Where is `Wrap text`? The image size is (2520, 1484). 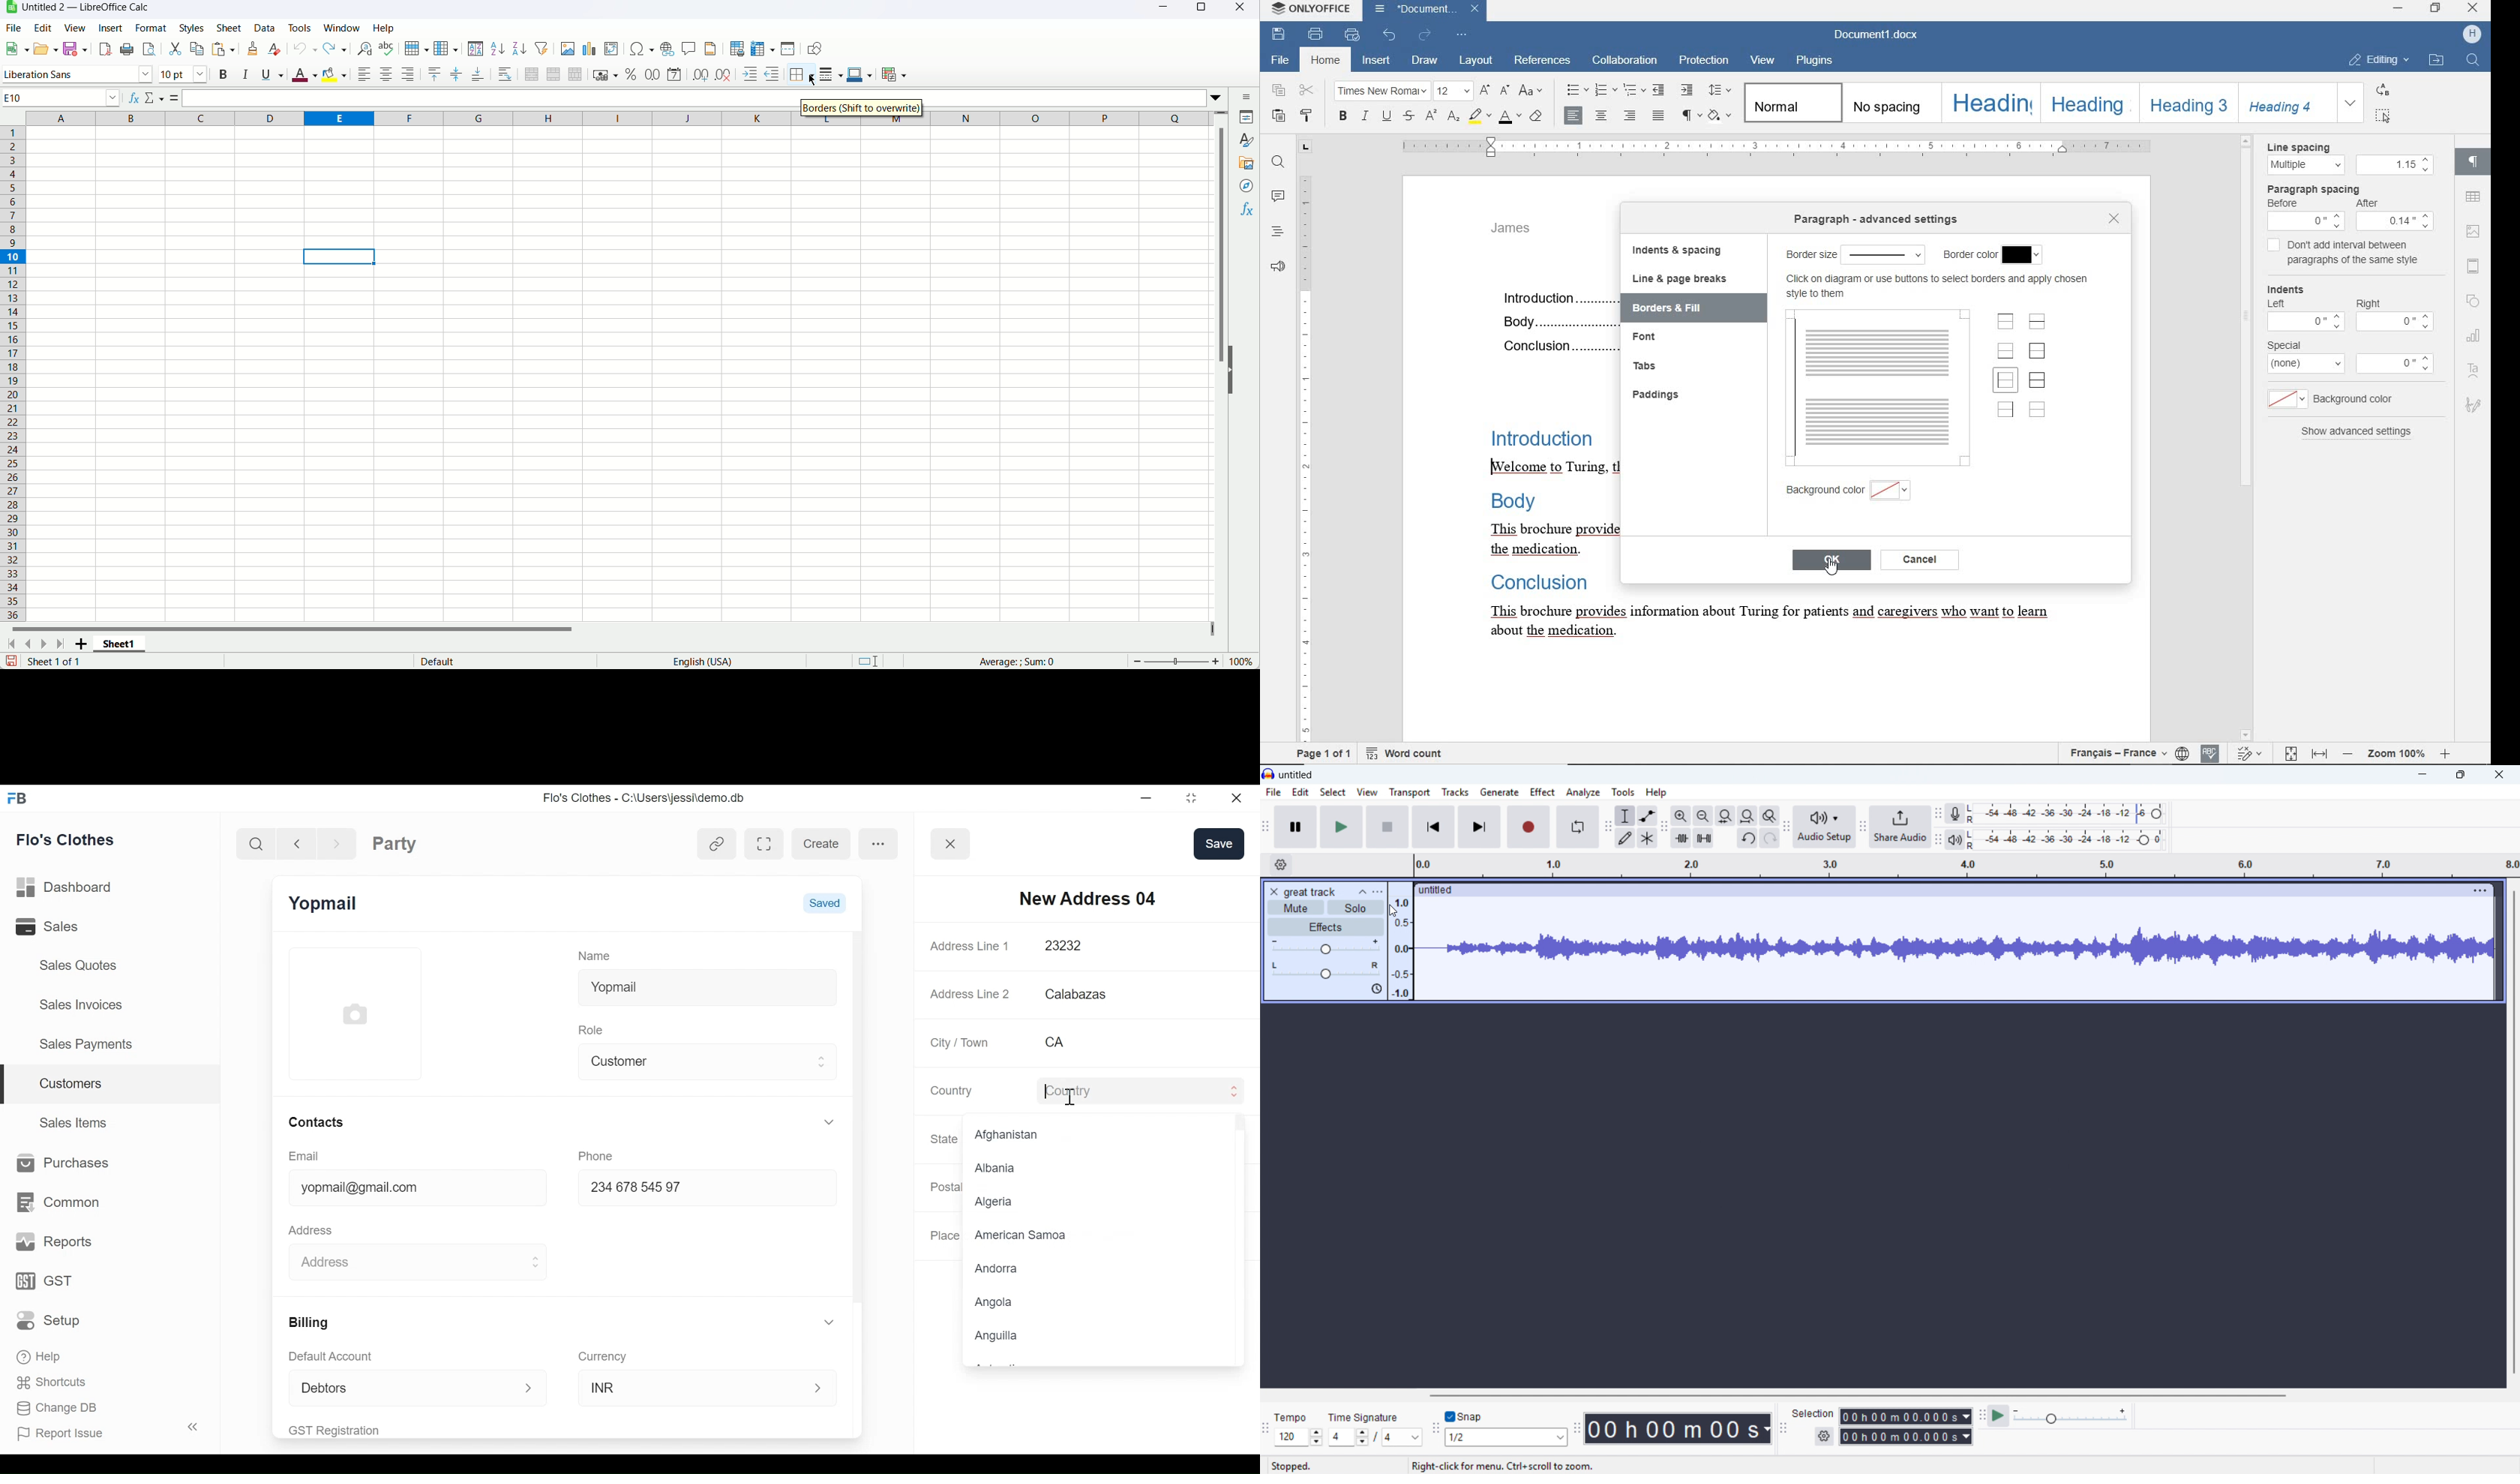 Wrap text is located at coordinates (505, 74).